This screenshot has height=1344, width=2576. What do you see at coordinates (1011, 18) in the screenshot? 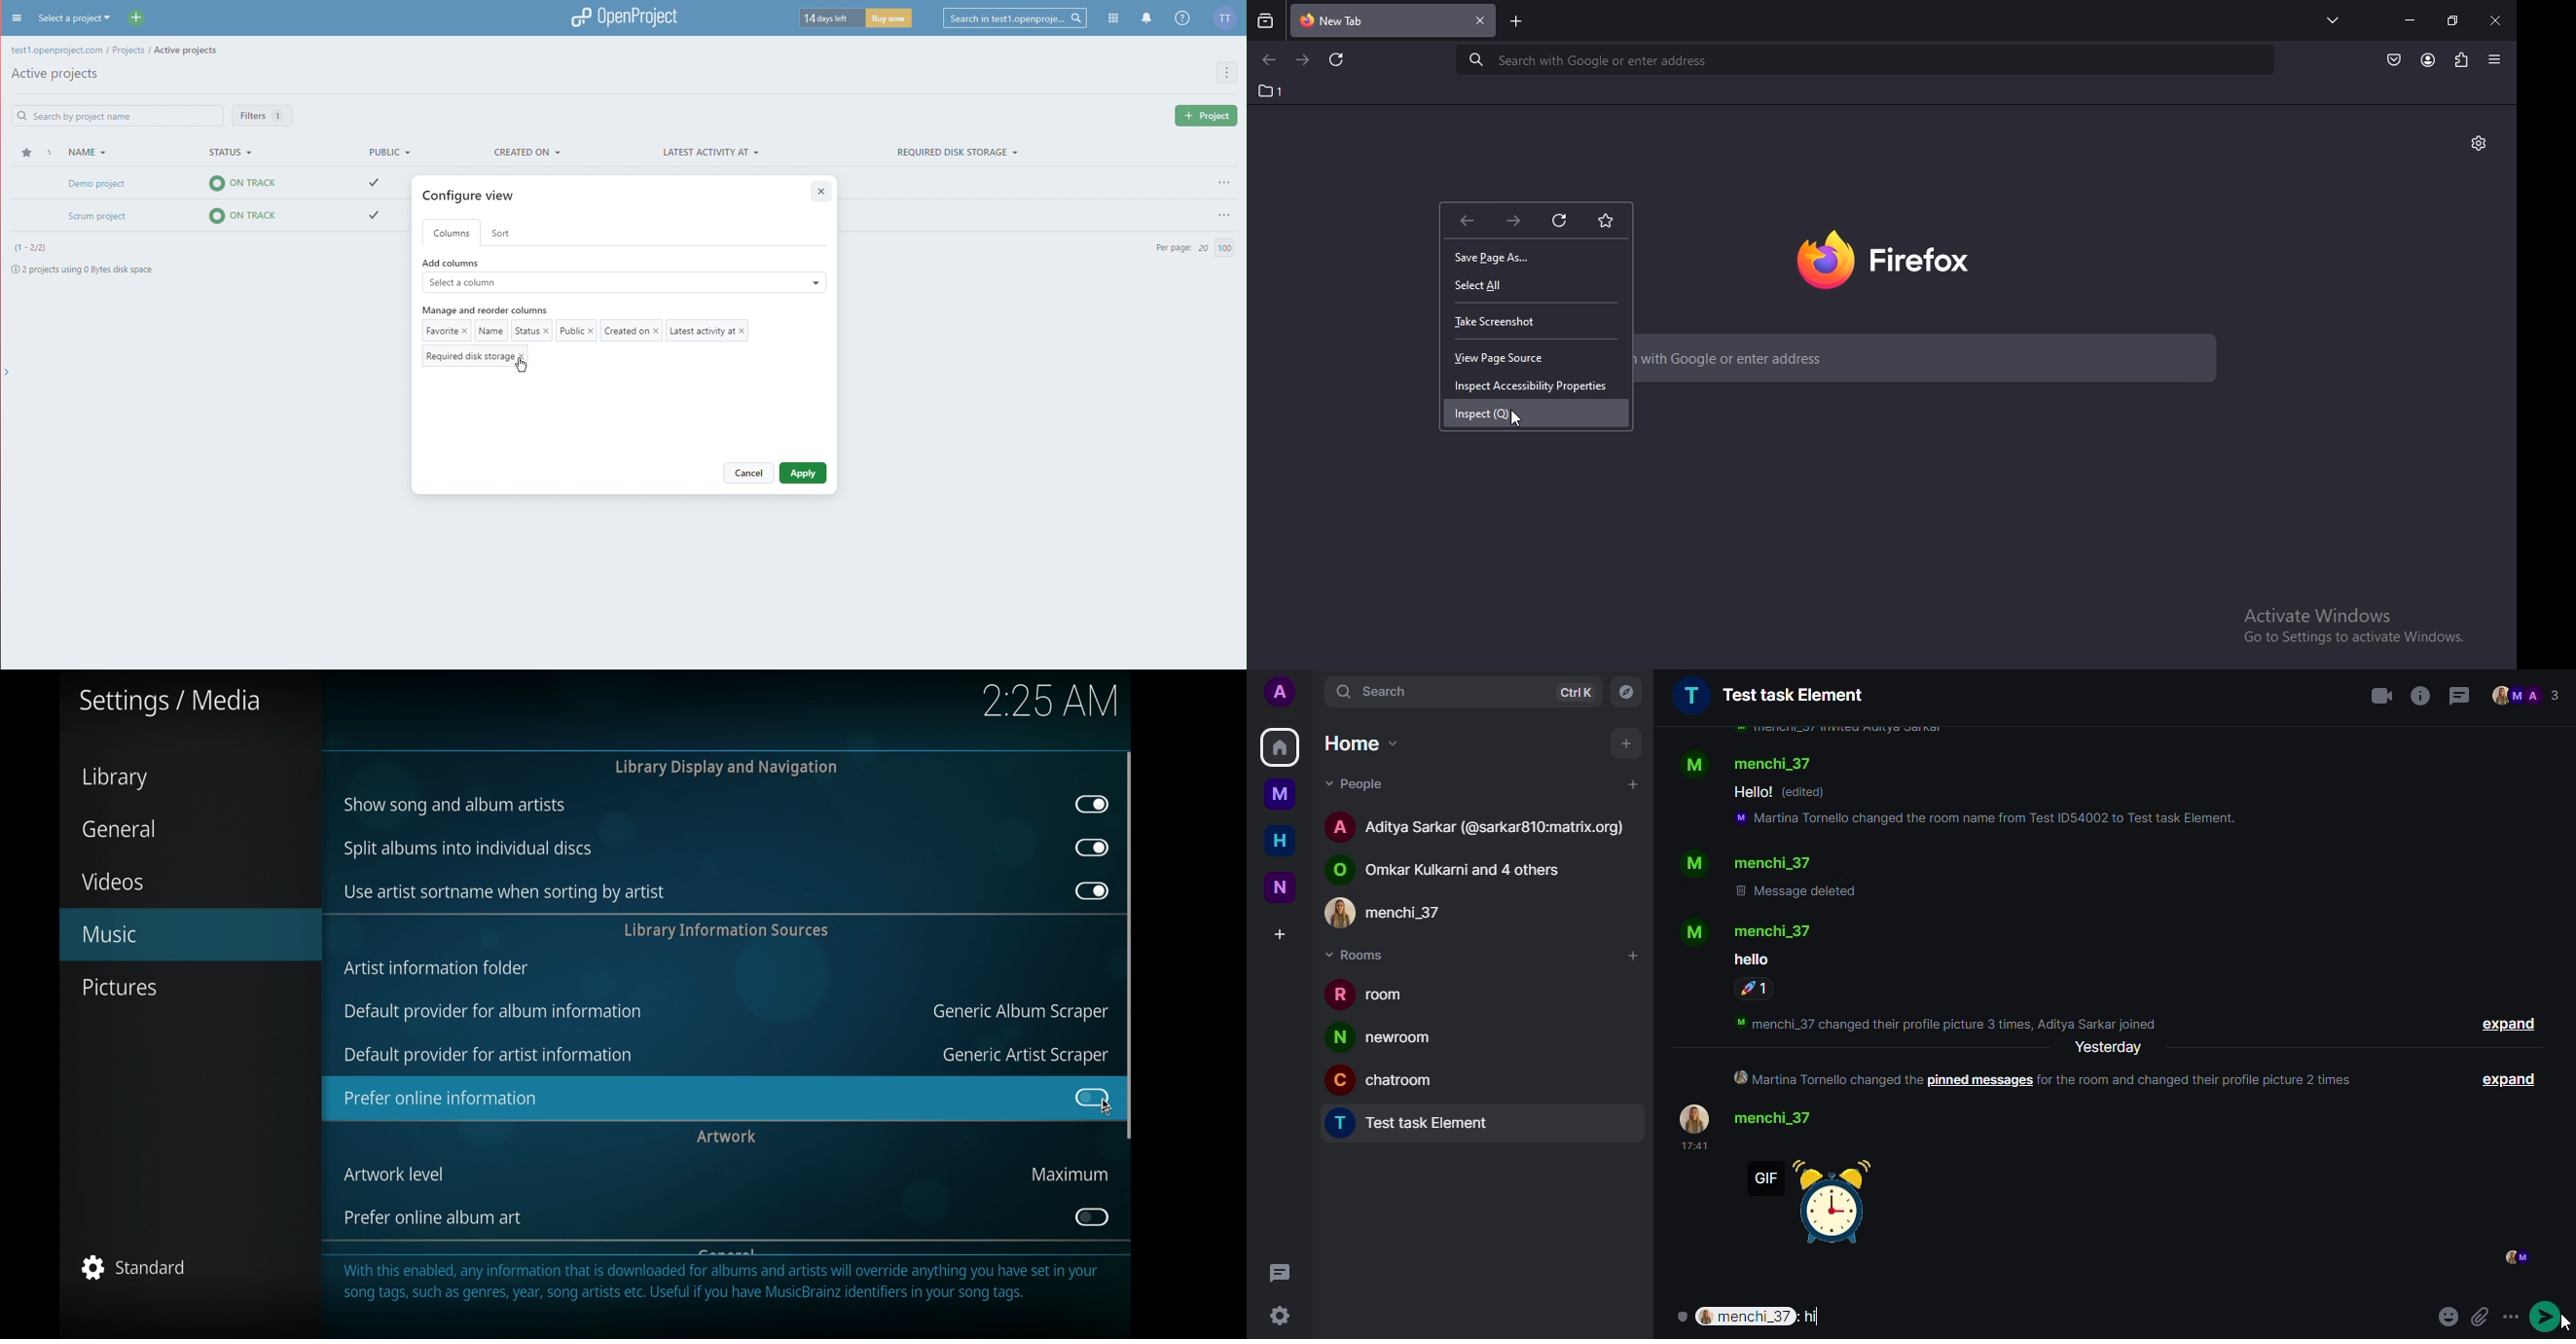
I see `Searchbar` at bounding box center [1011, 18].